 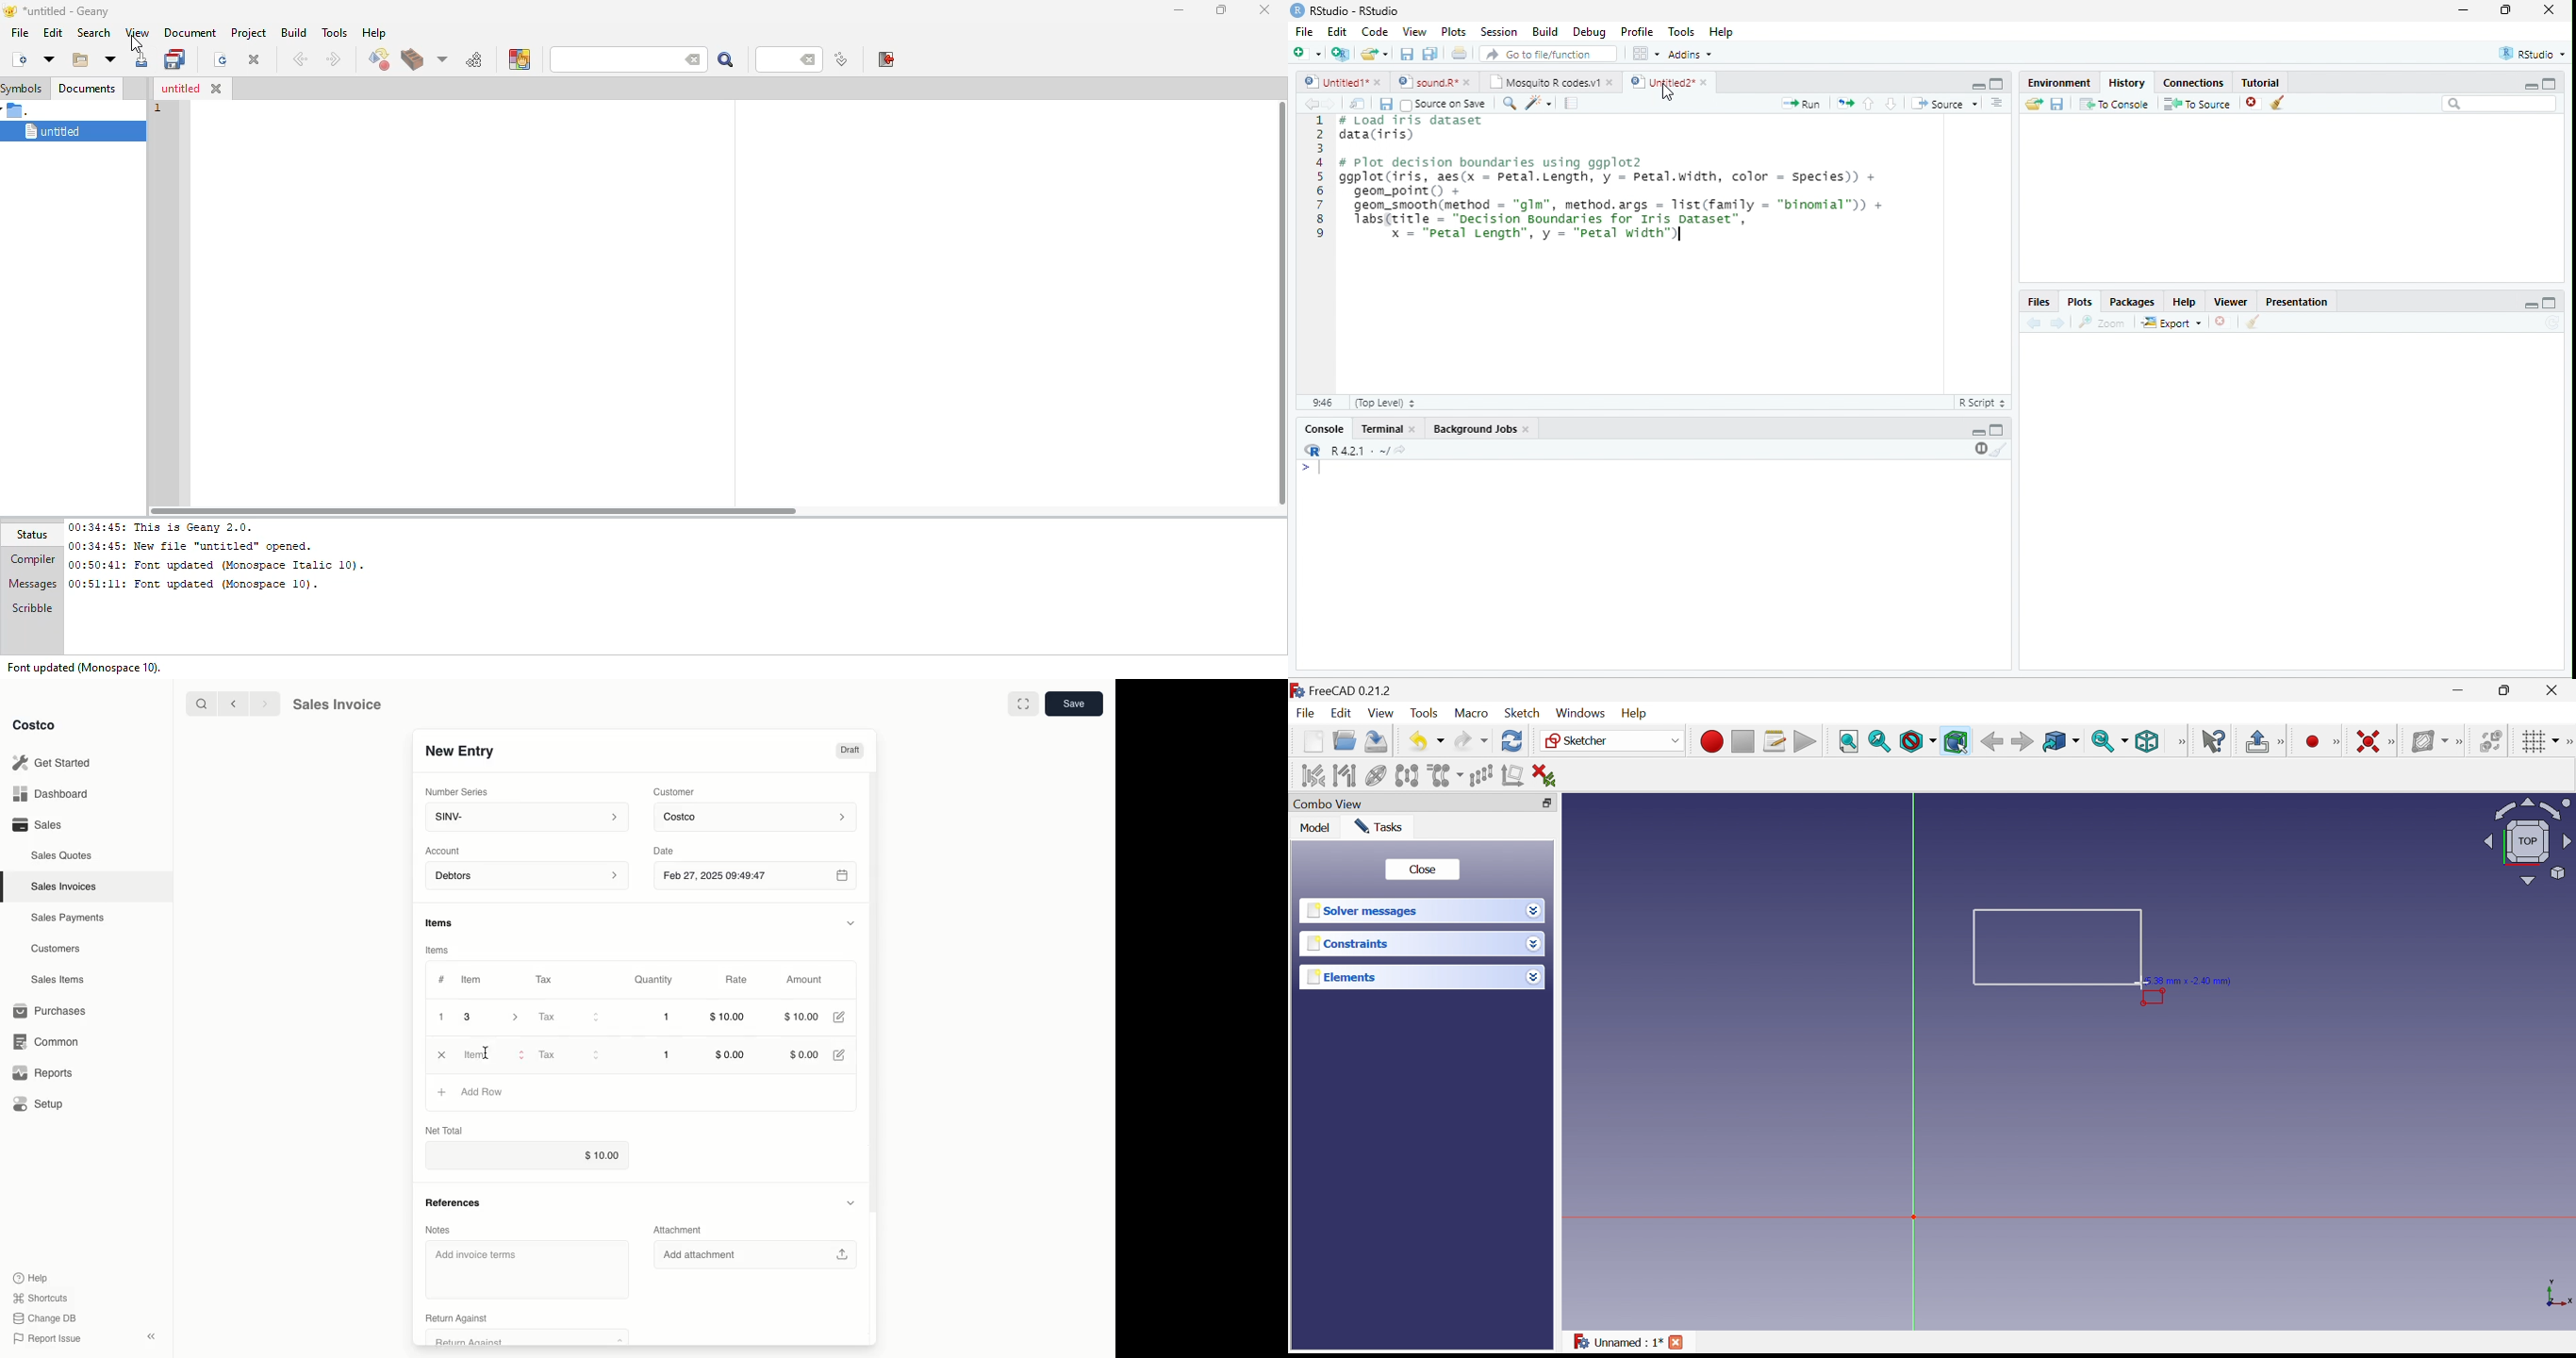 I want to click on $10.00, so click(x=598, y=1156).